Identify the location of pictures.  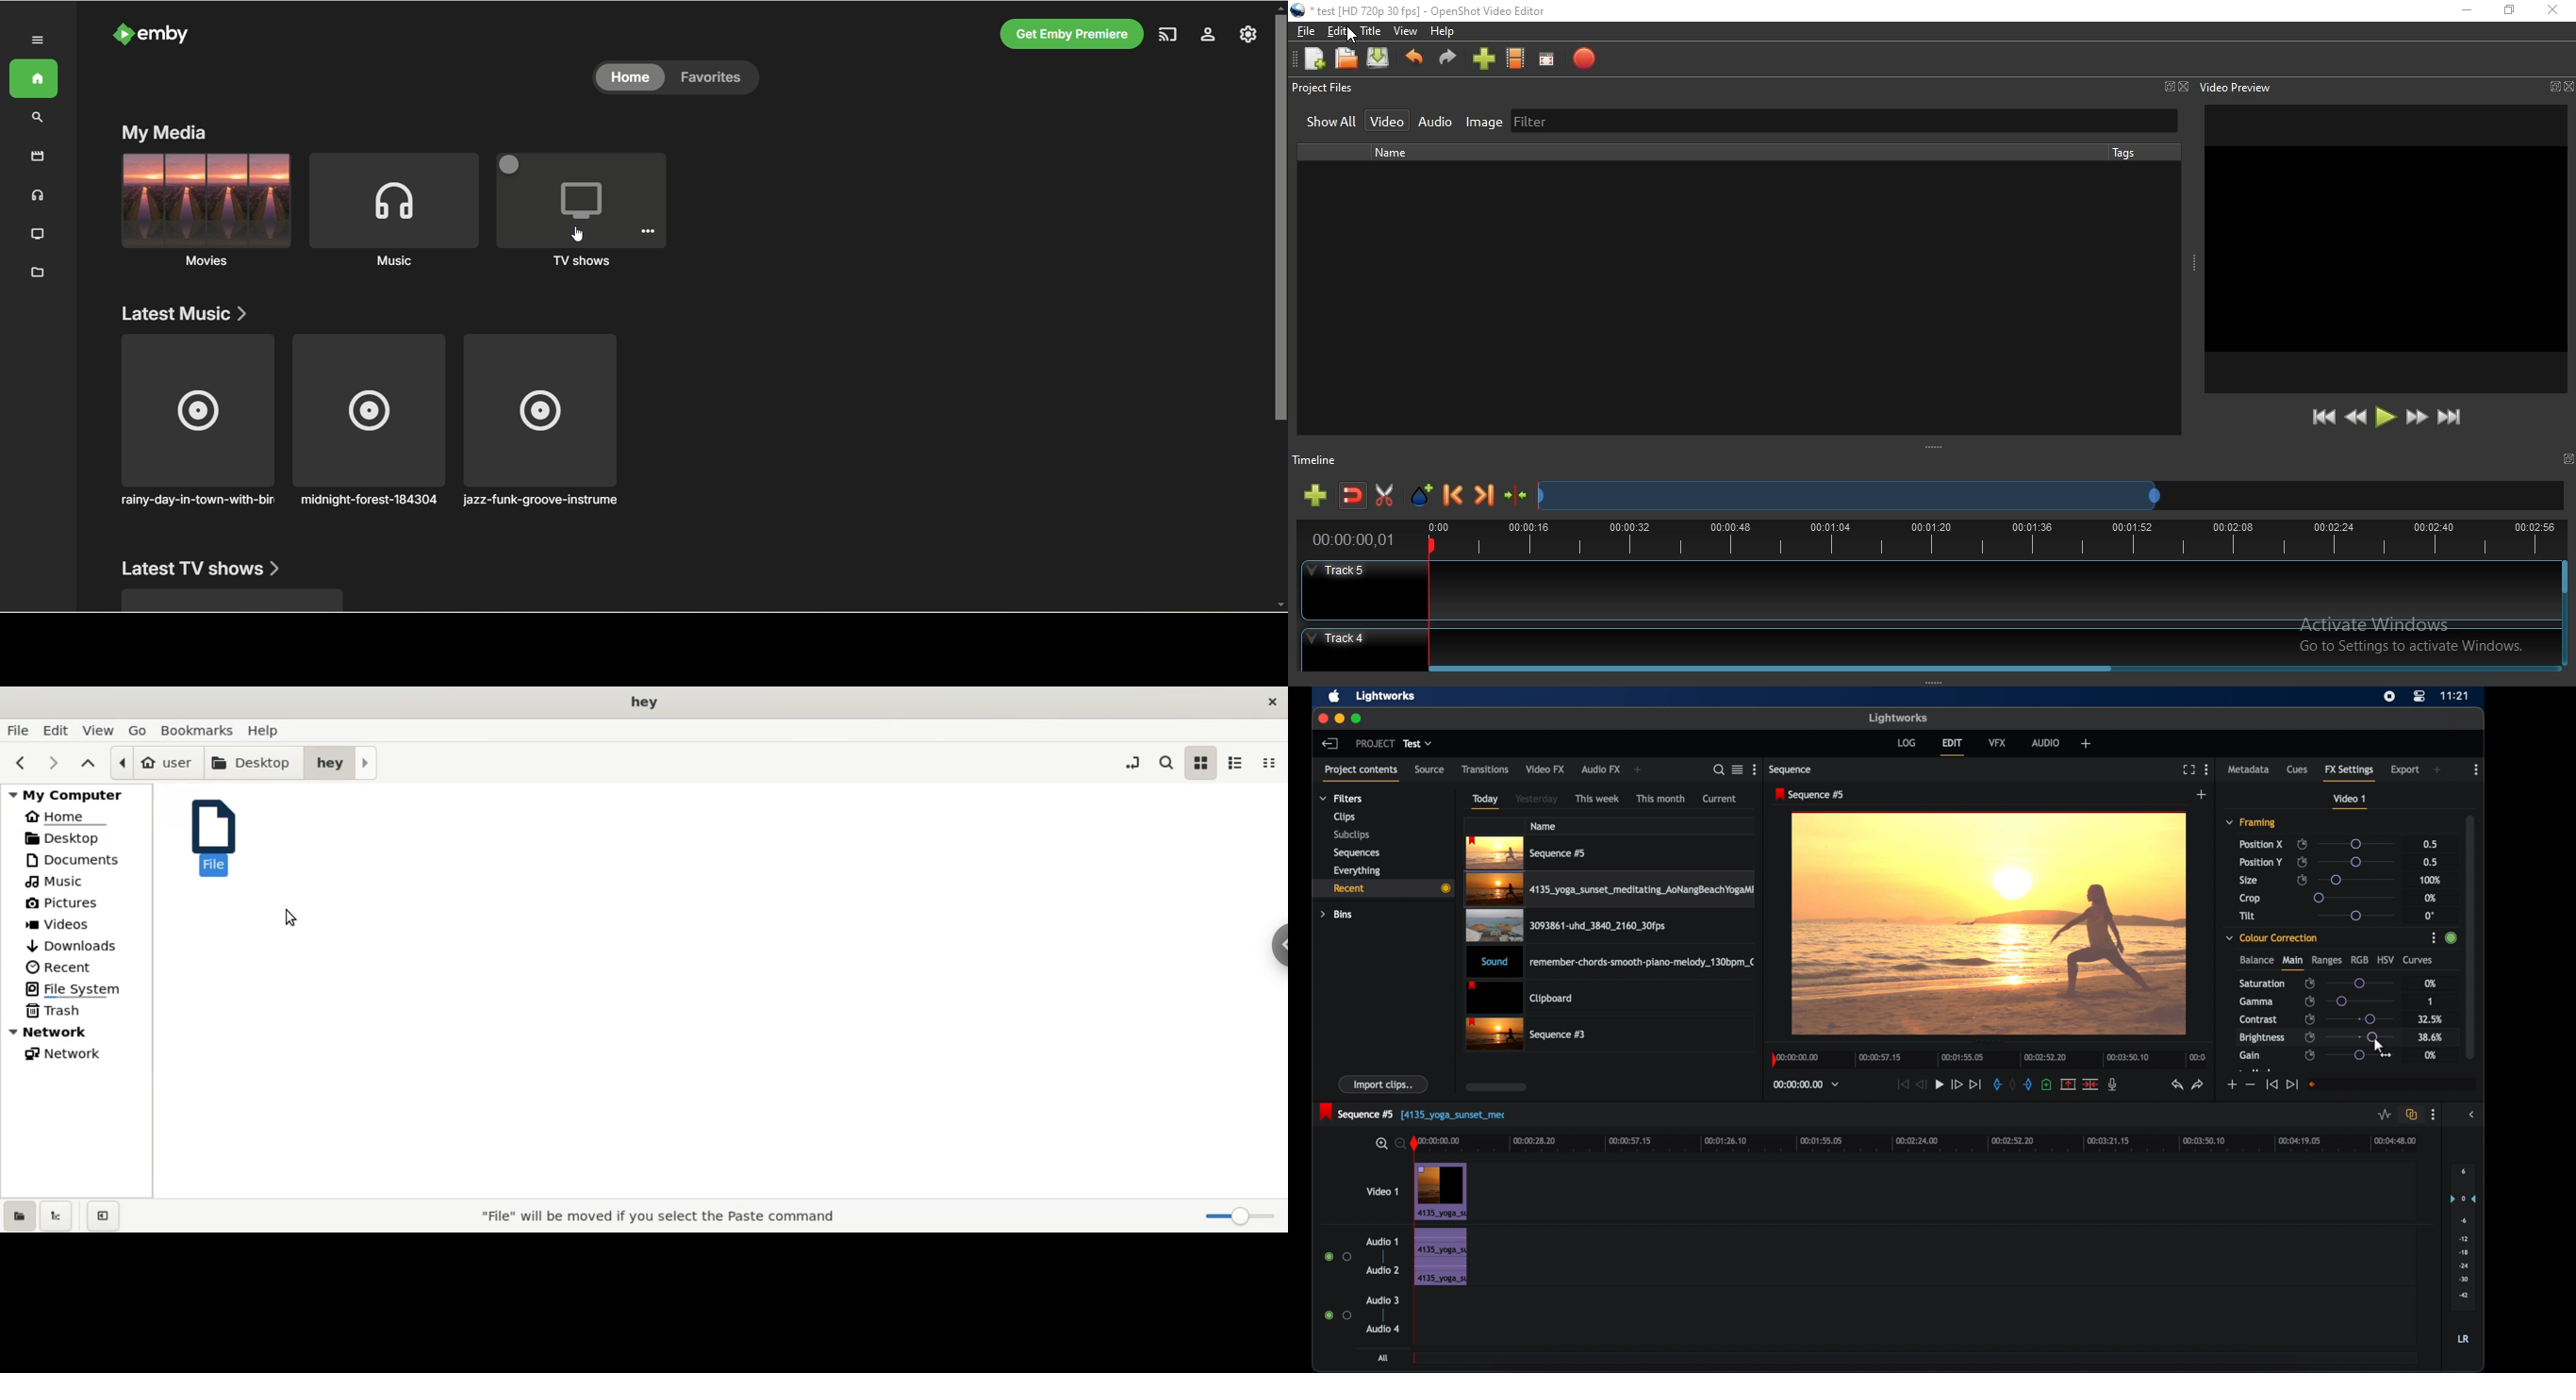
(83, 903).